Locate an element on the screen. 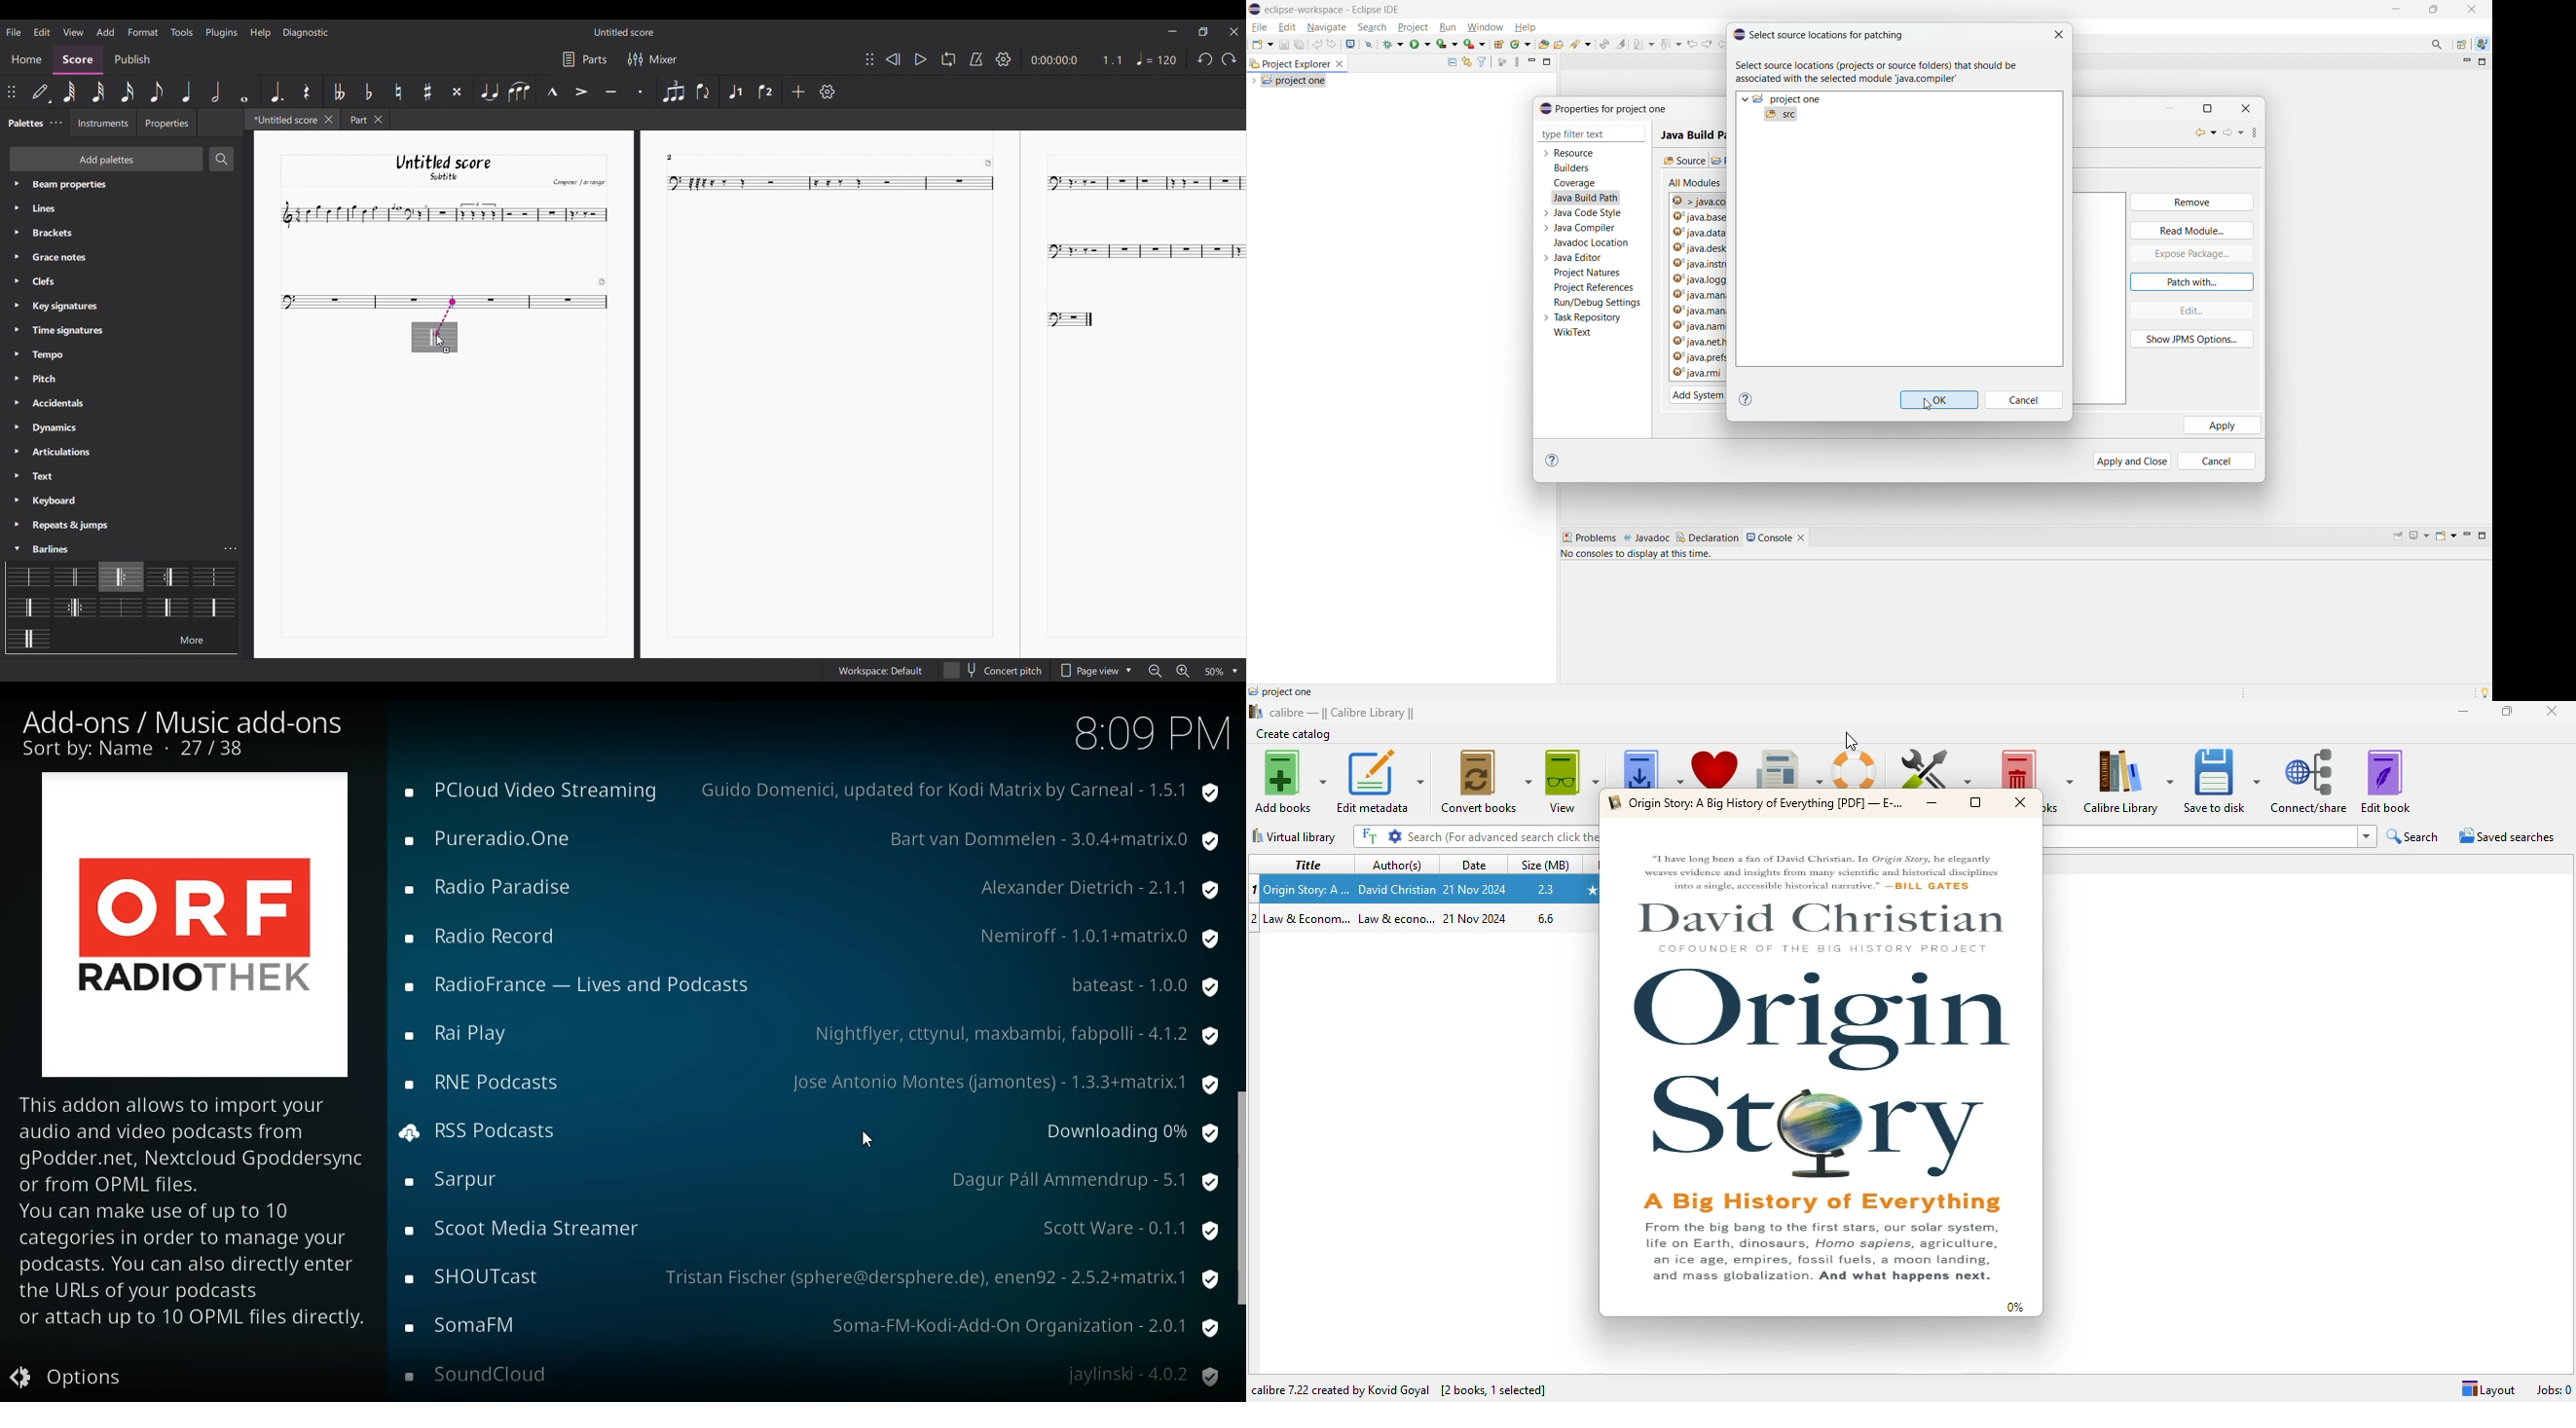 Image resolution: width=2576 pixels, height=1428 pixels. Radio Record is located at coordinates (489, 935).